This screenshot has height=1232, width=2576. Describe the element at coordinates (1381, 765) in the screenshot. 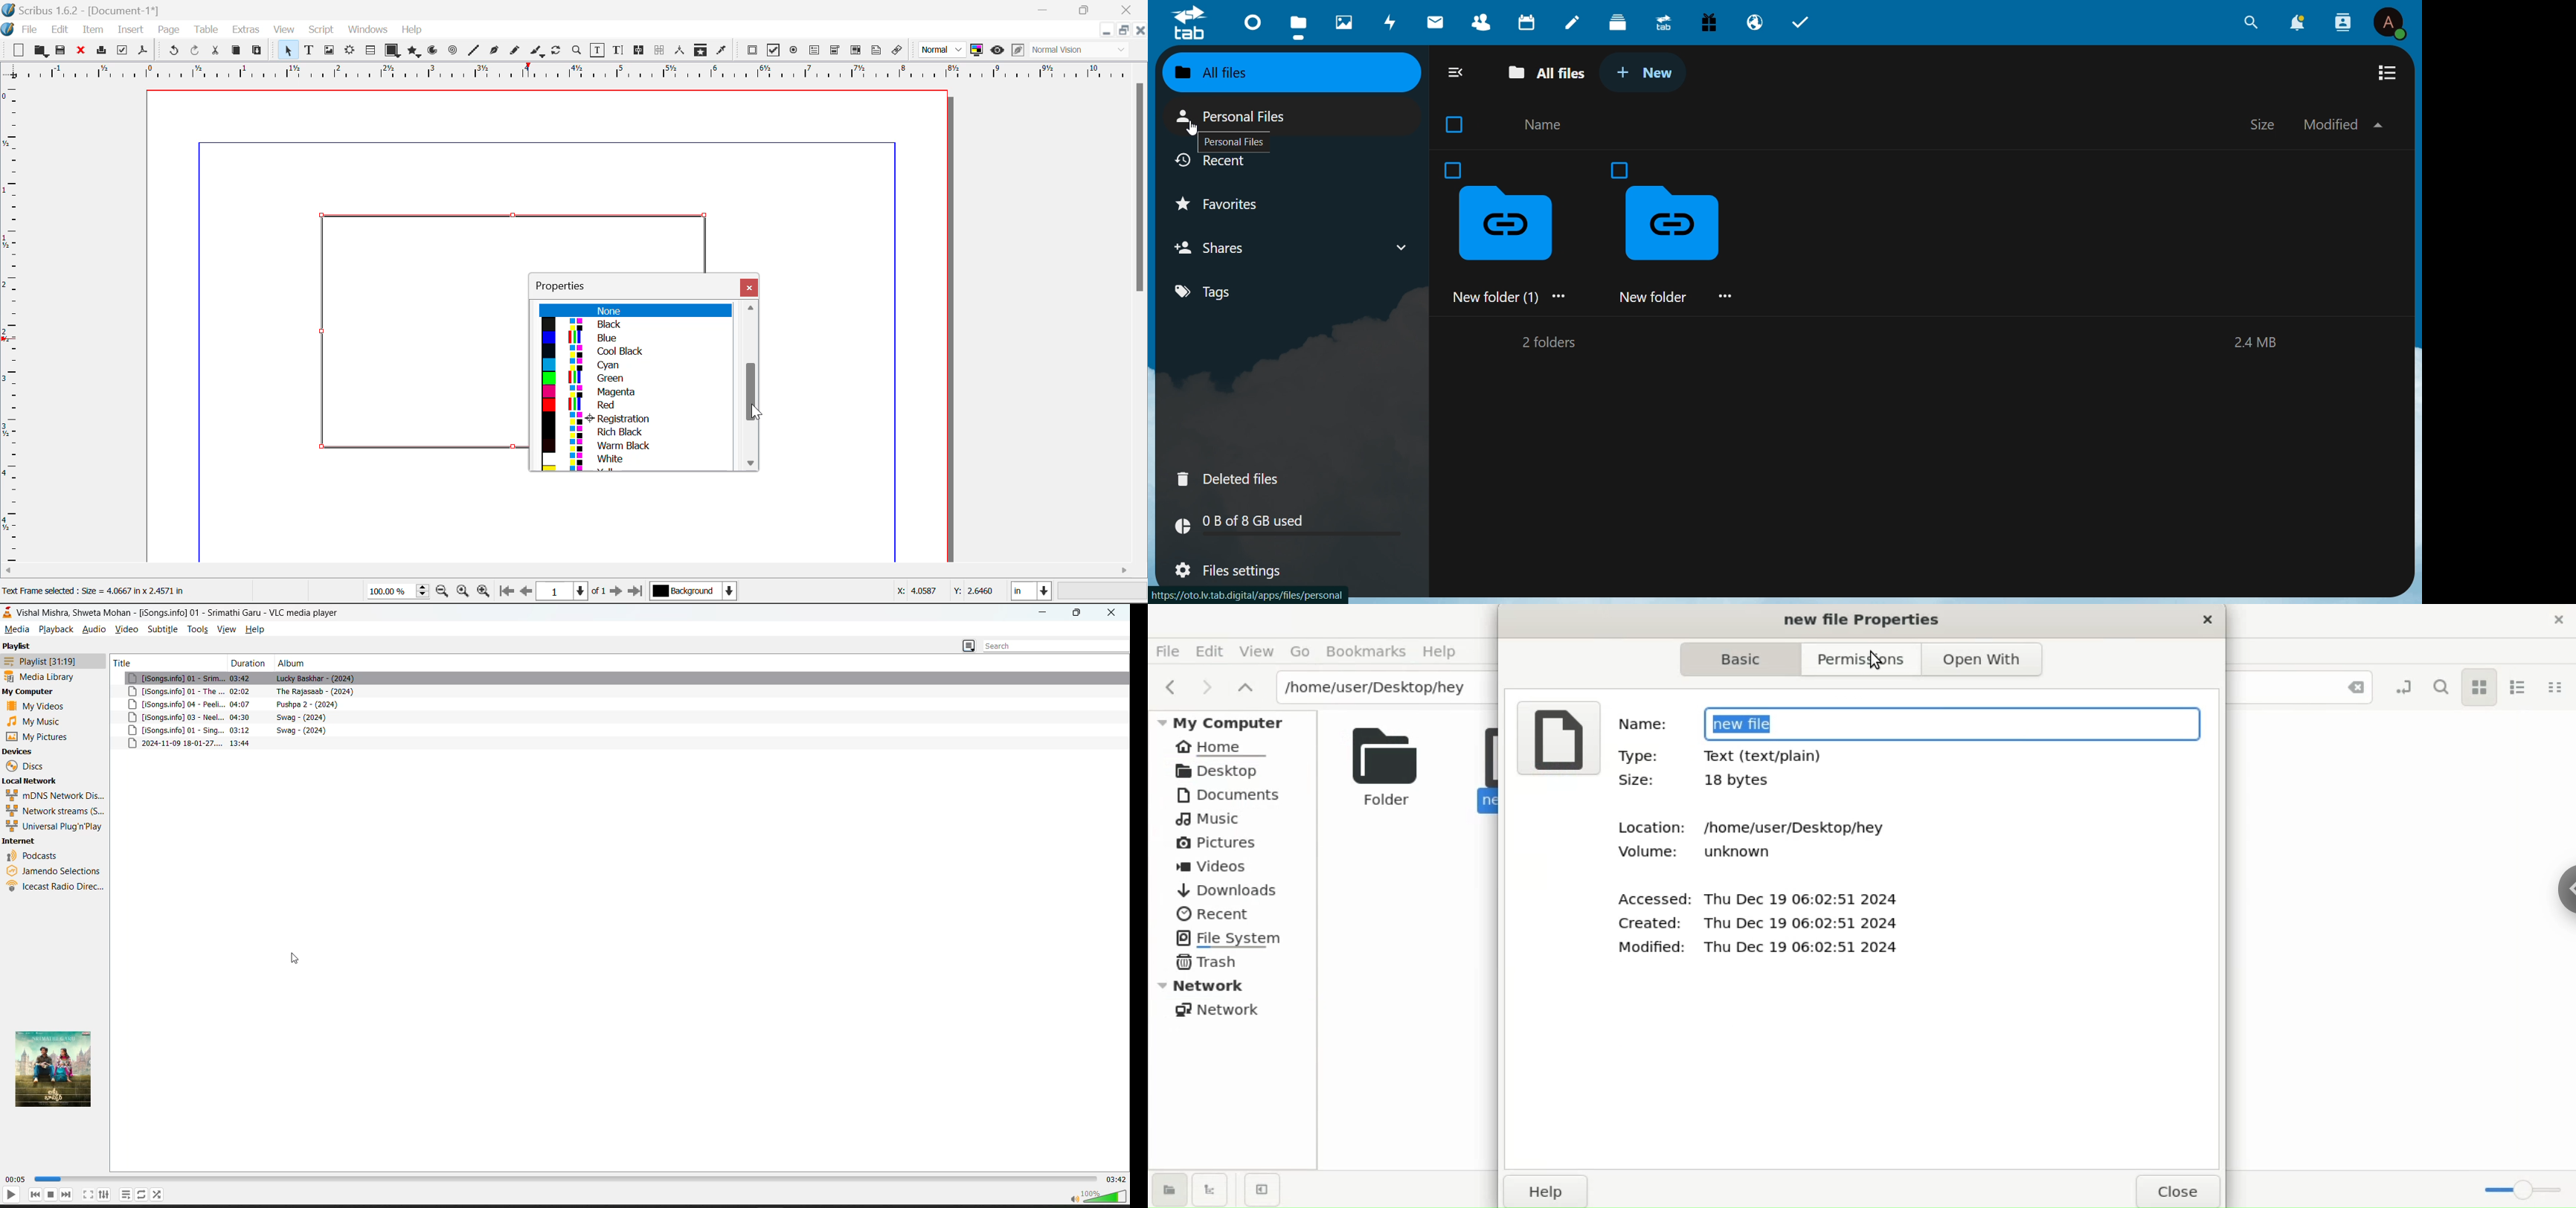

I see `Folder` at that location.